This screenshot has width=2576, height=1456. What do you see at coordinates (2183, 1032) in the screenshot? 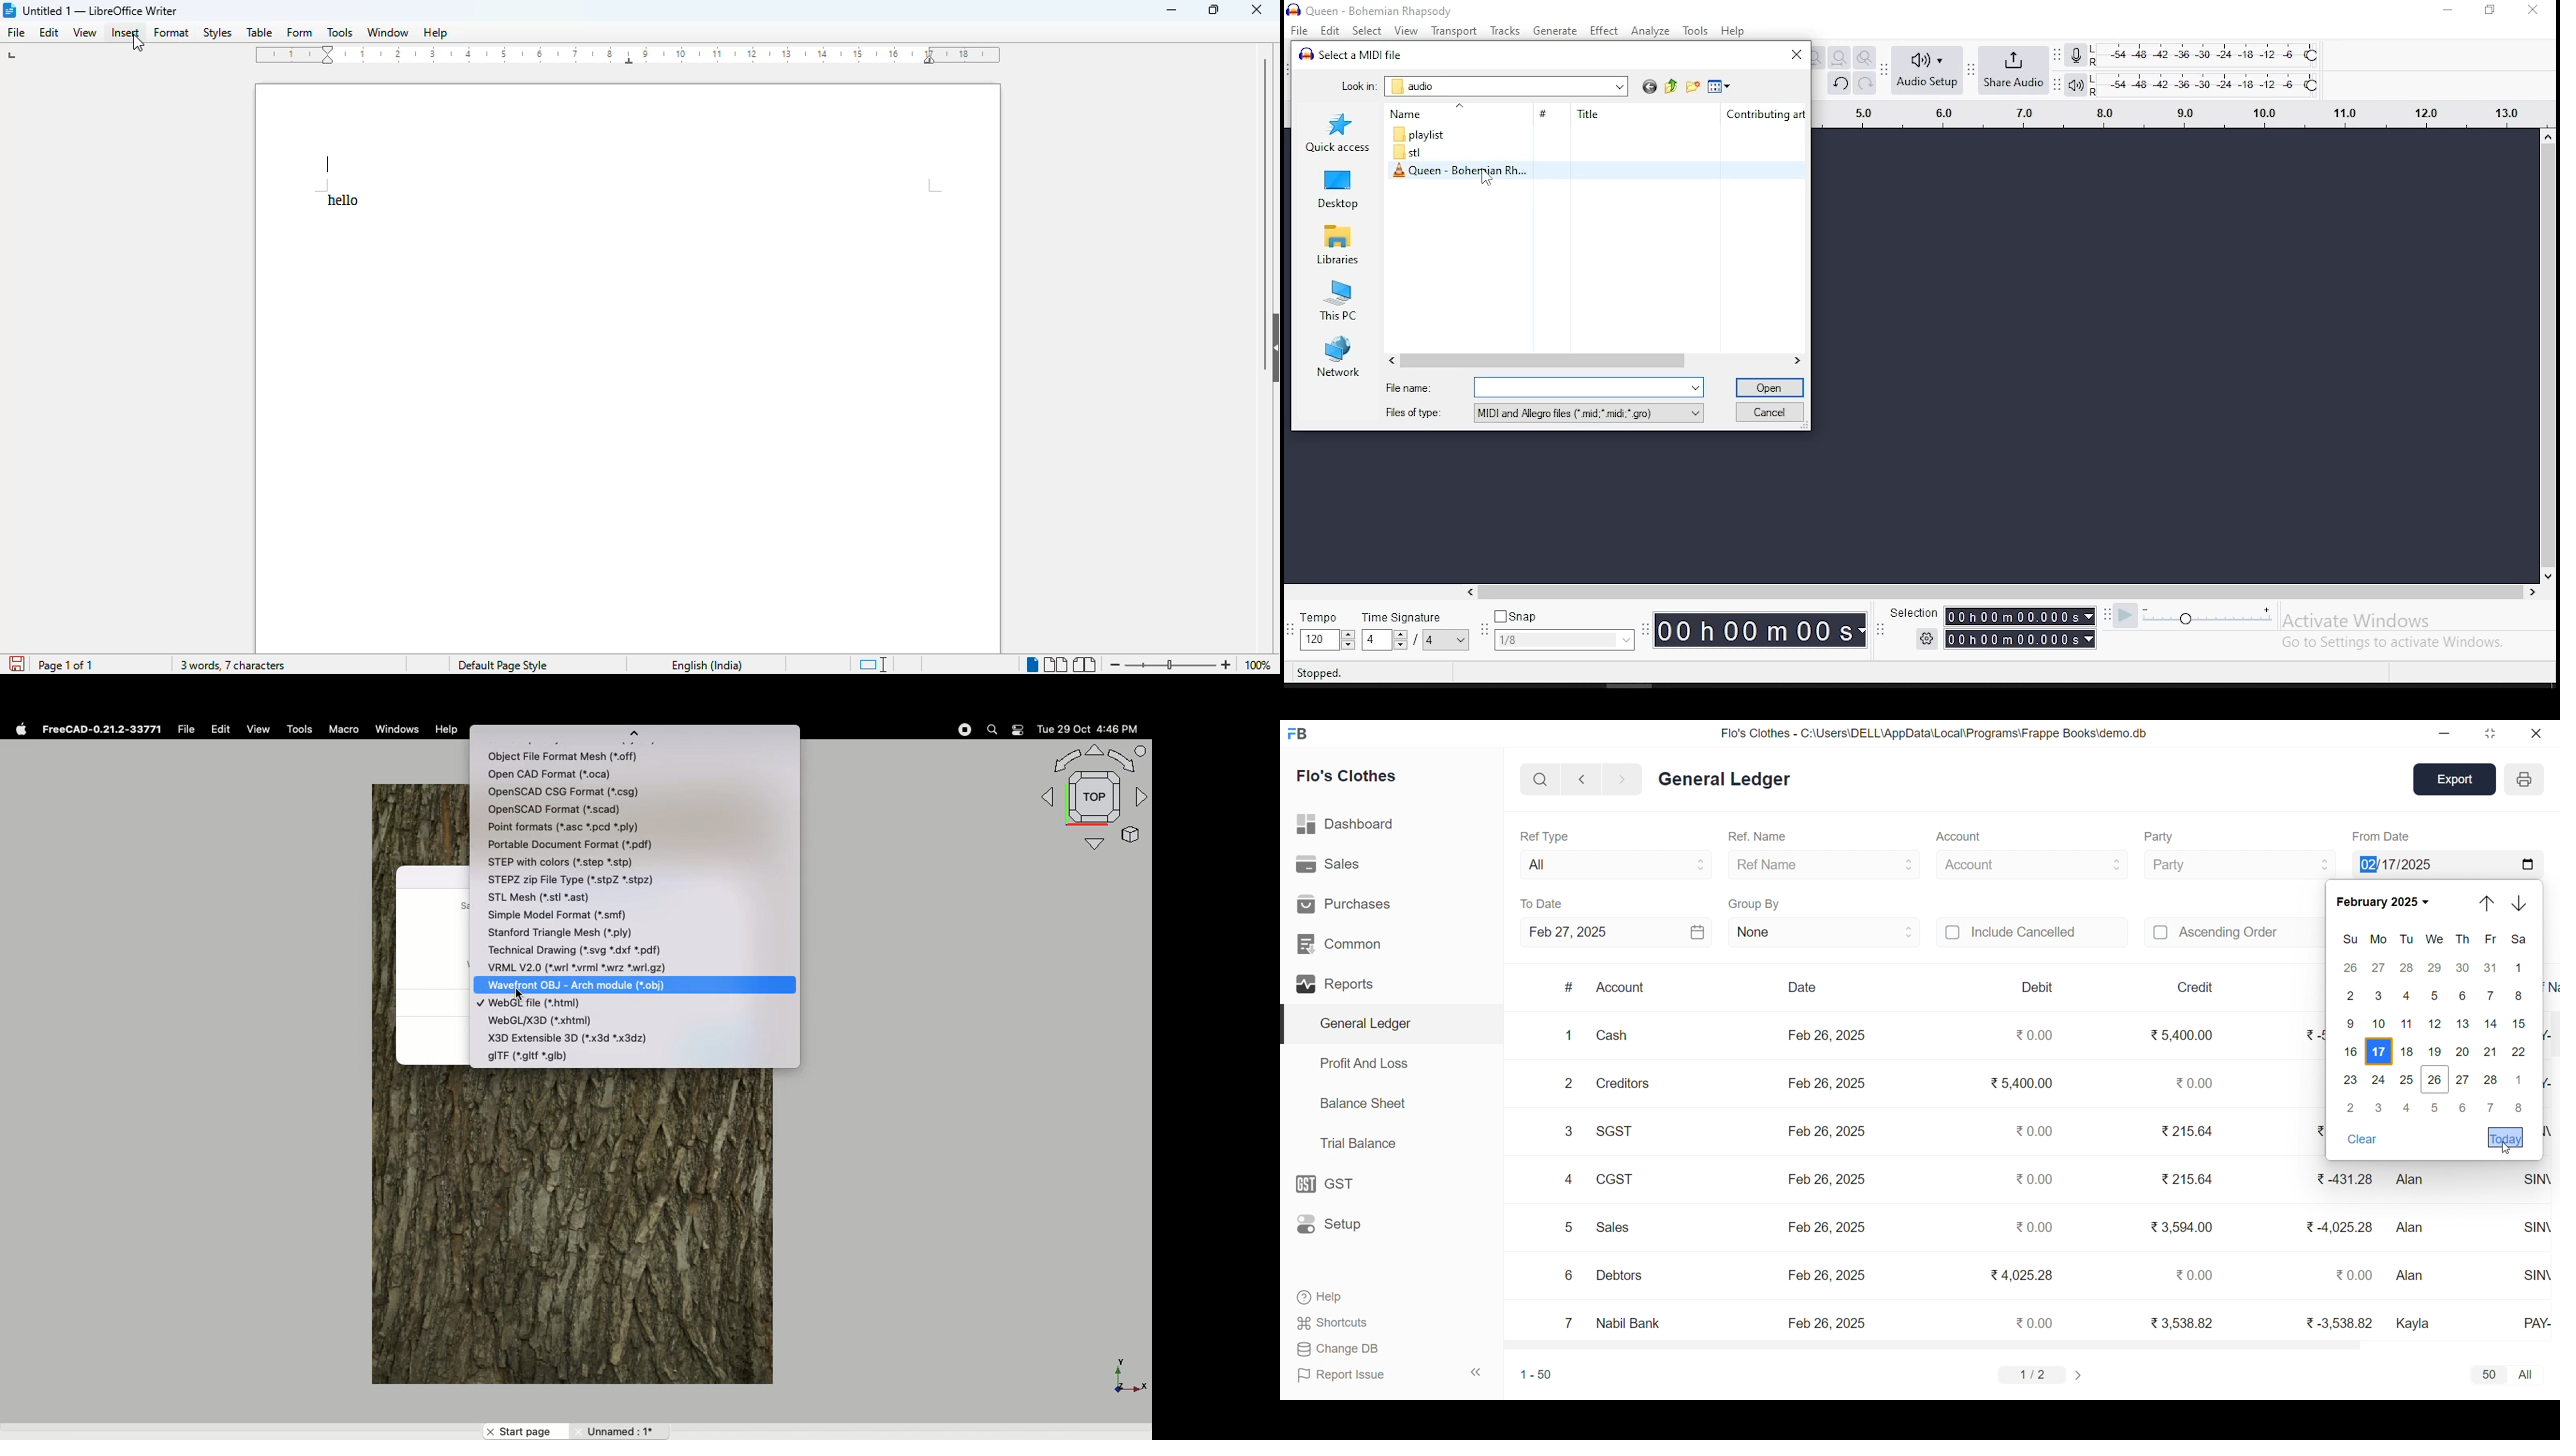
I see `₹ 5,400.00` at bounding box center [2183, 1032].